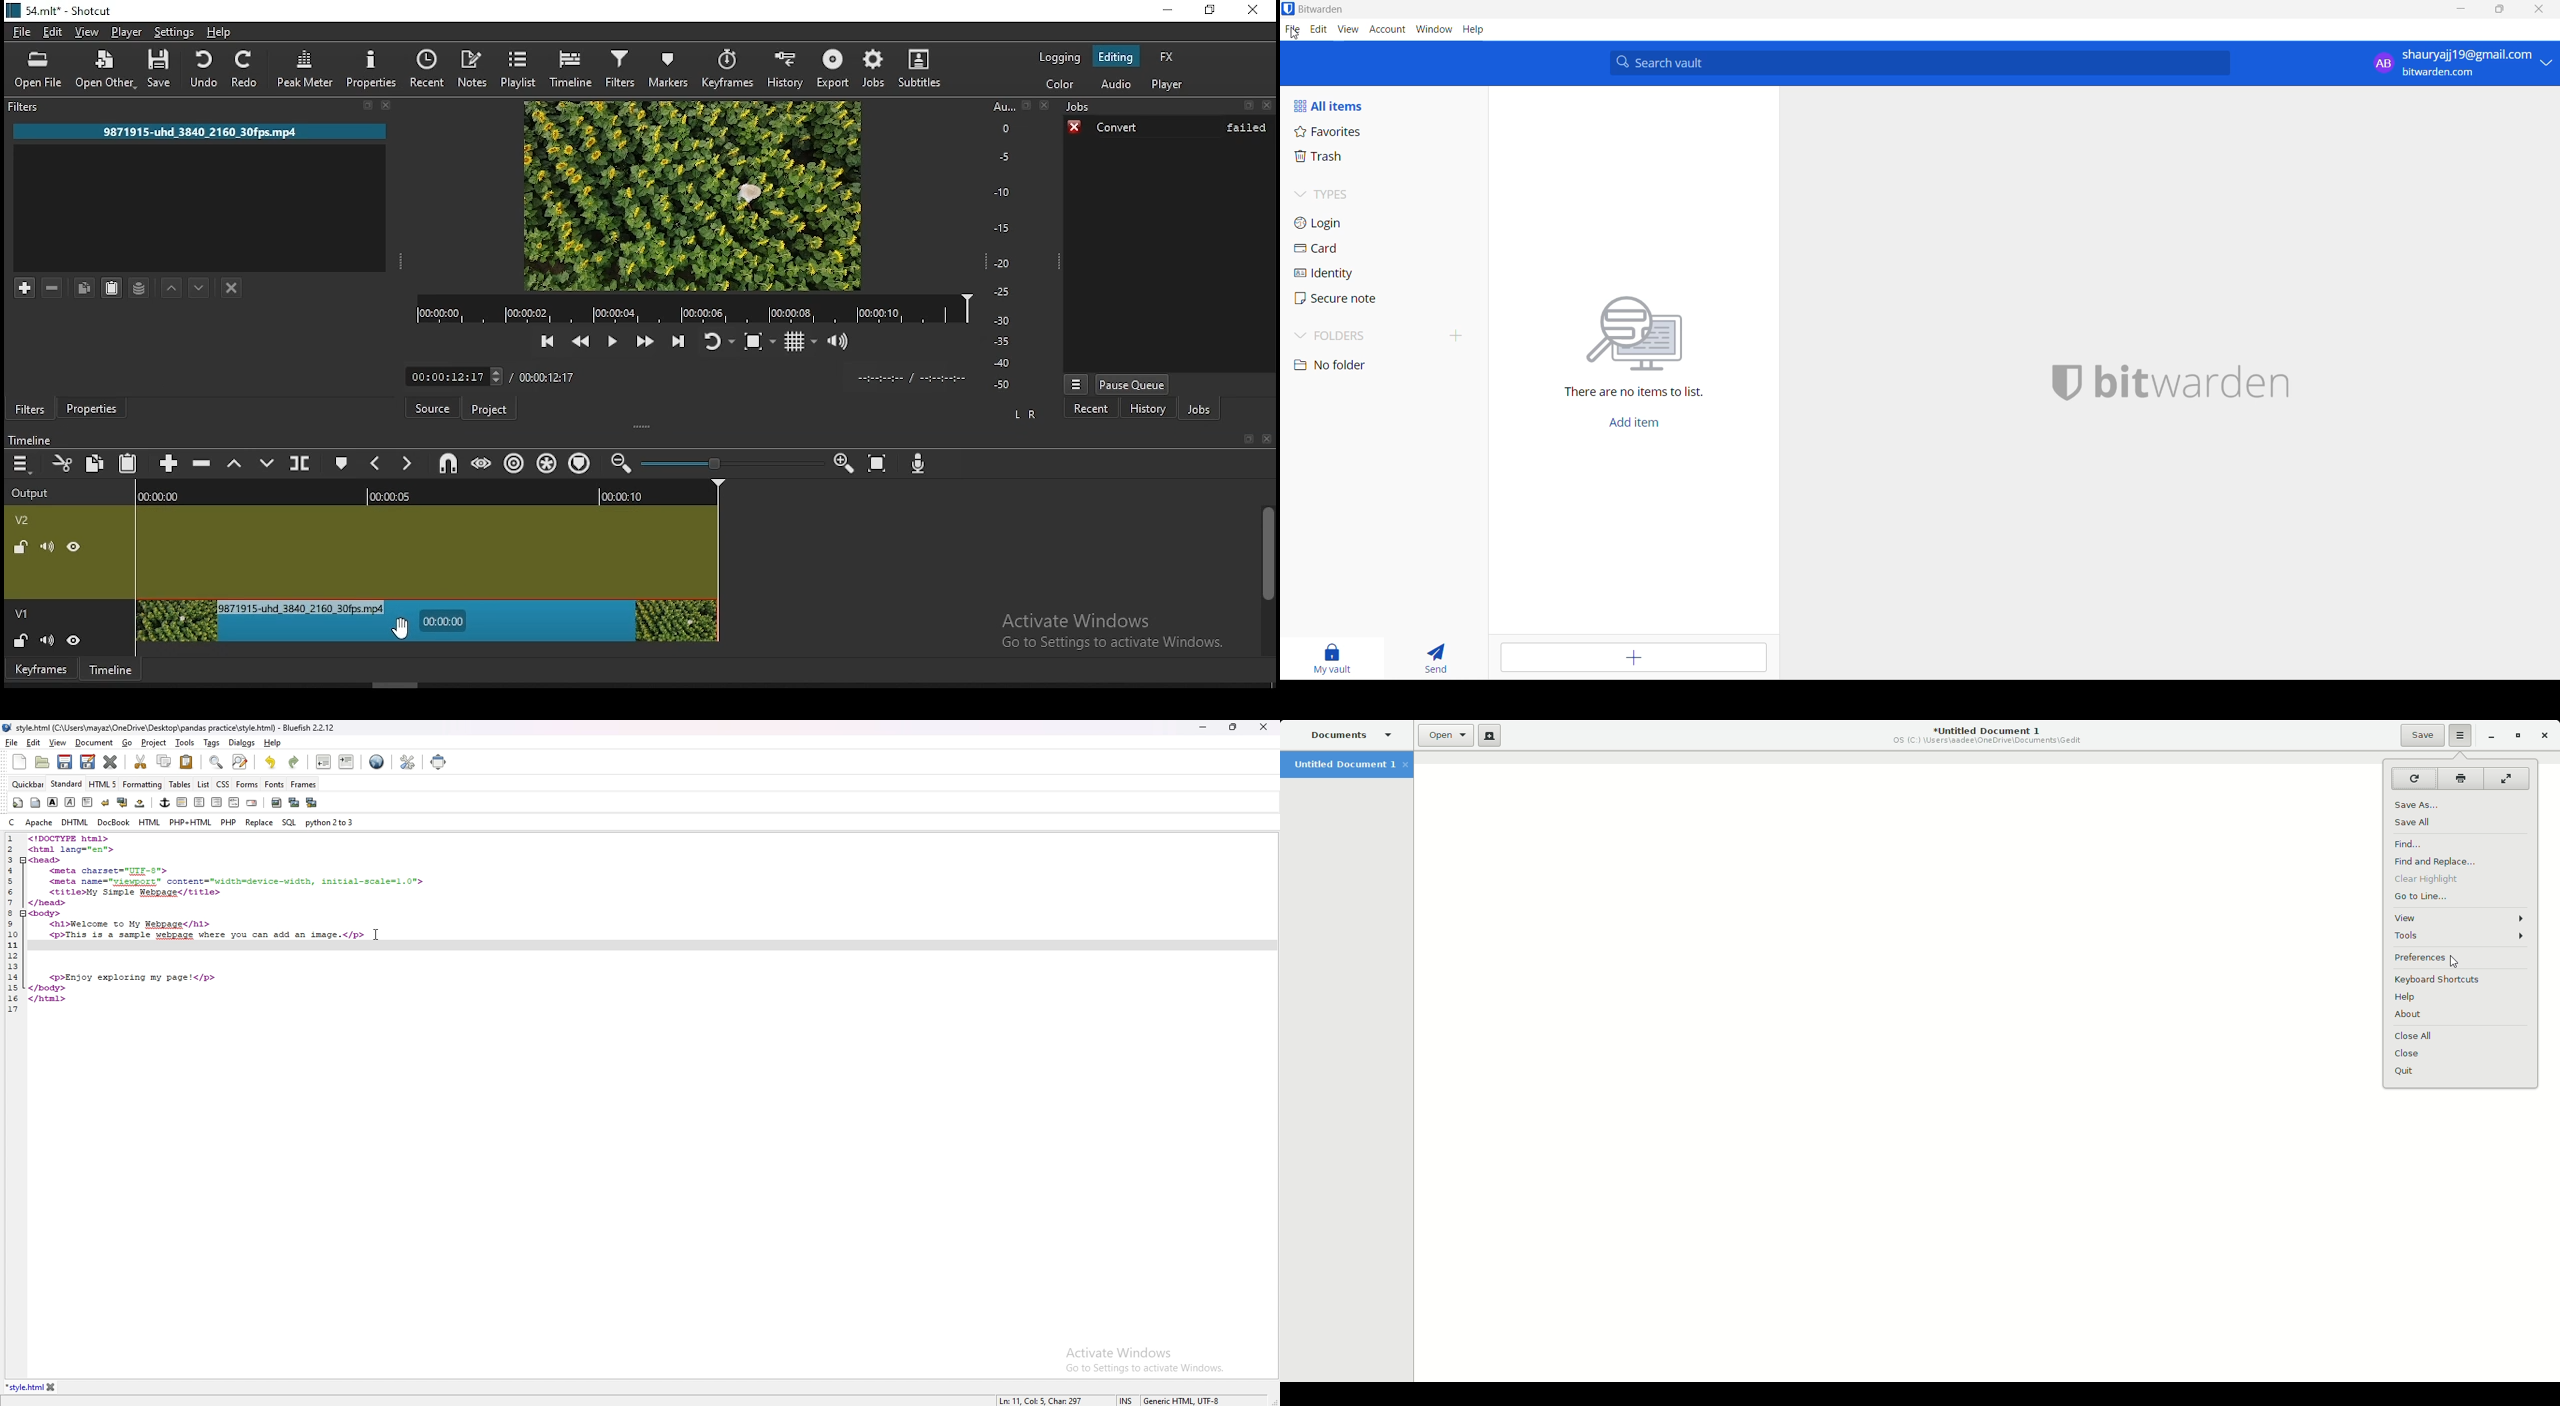 Image resolution: width=2576 pixels, height=1428 pixels. I want to click on settings, so click(1293, 33).